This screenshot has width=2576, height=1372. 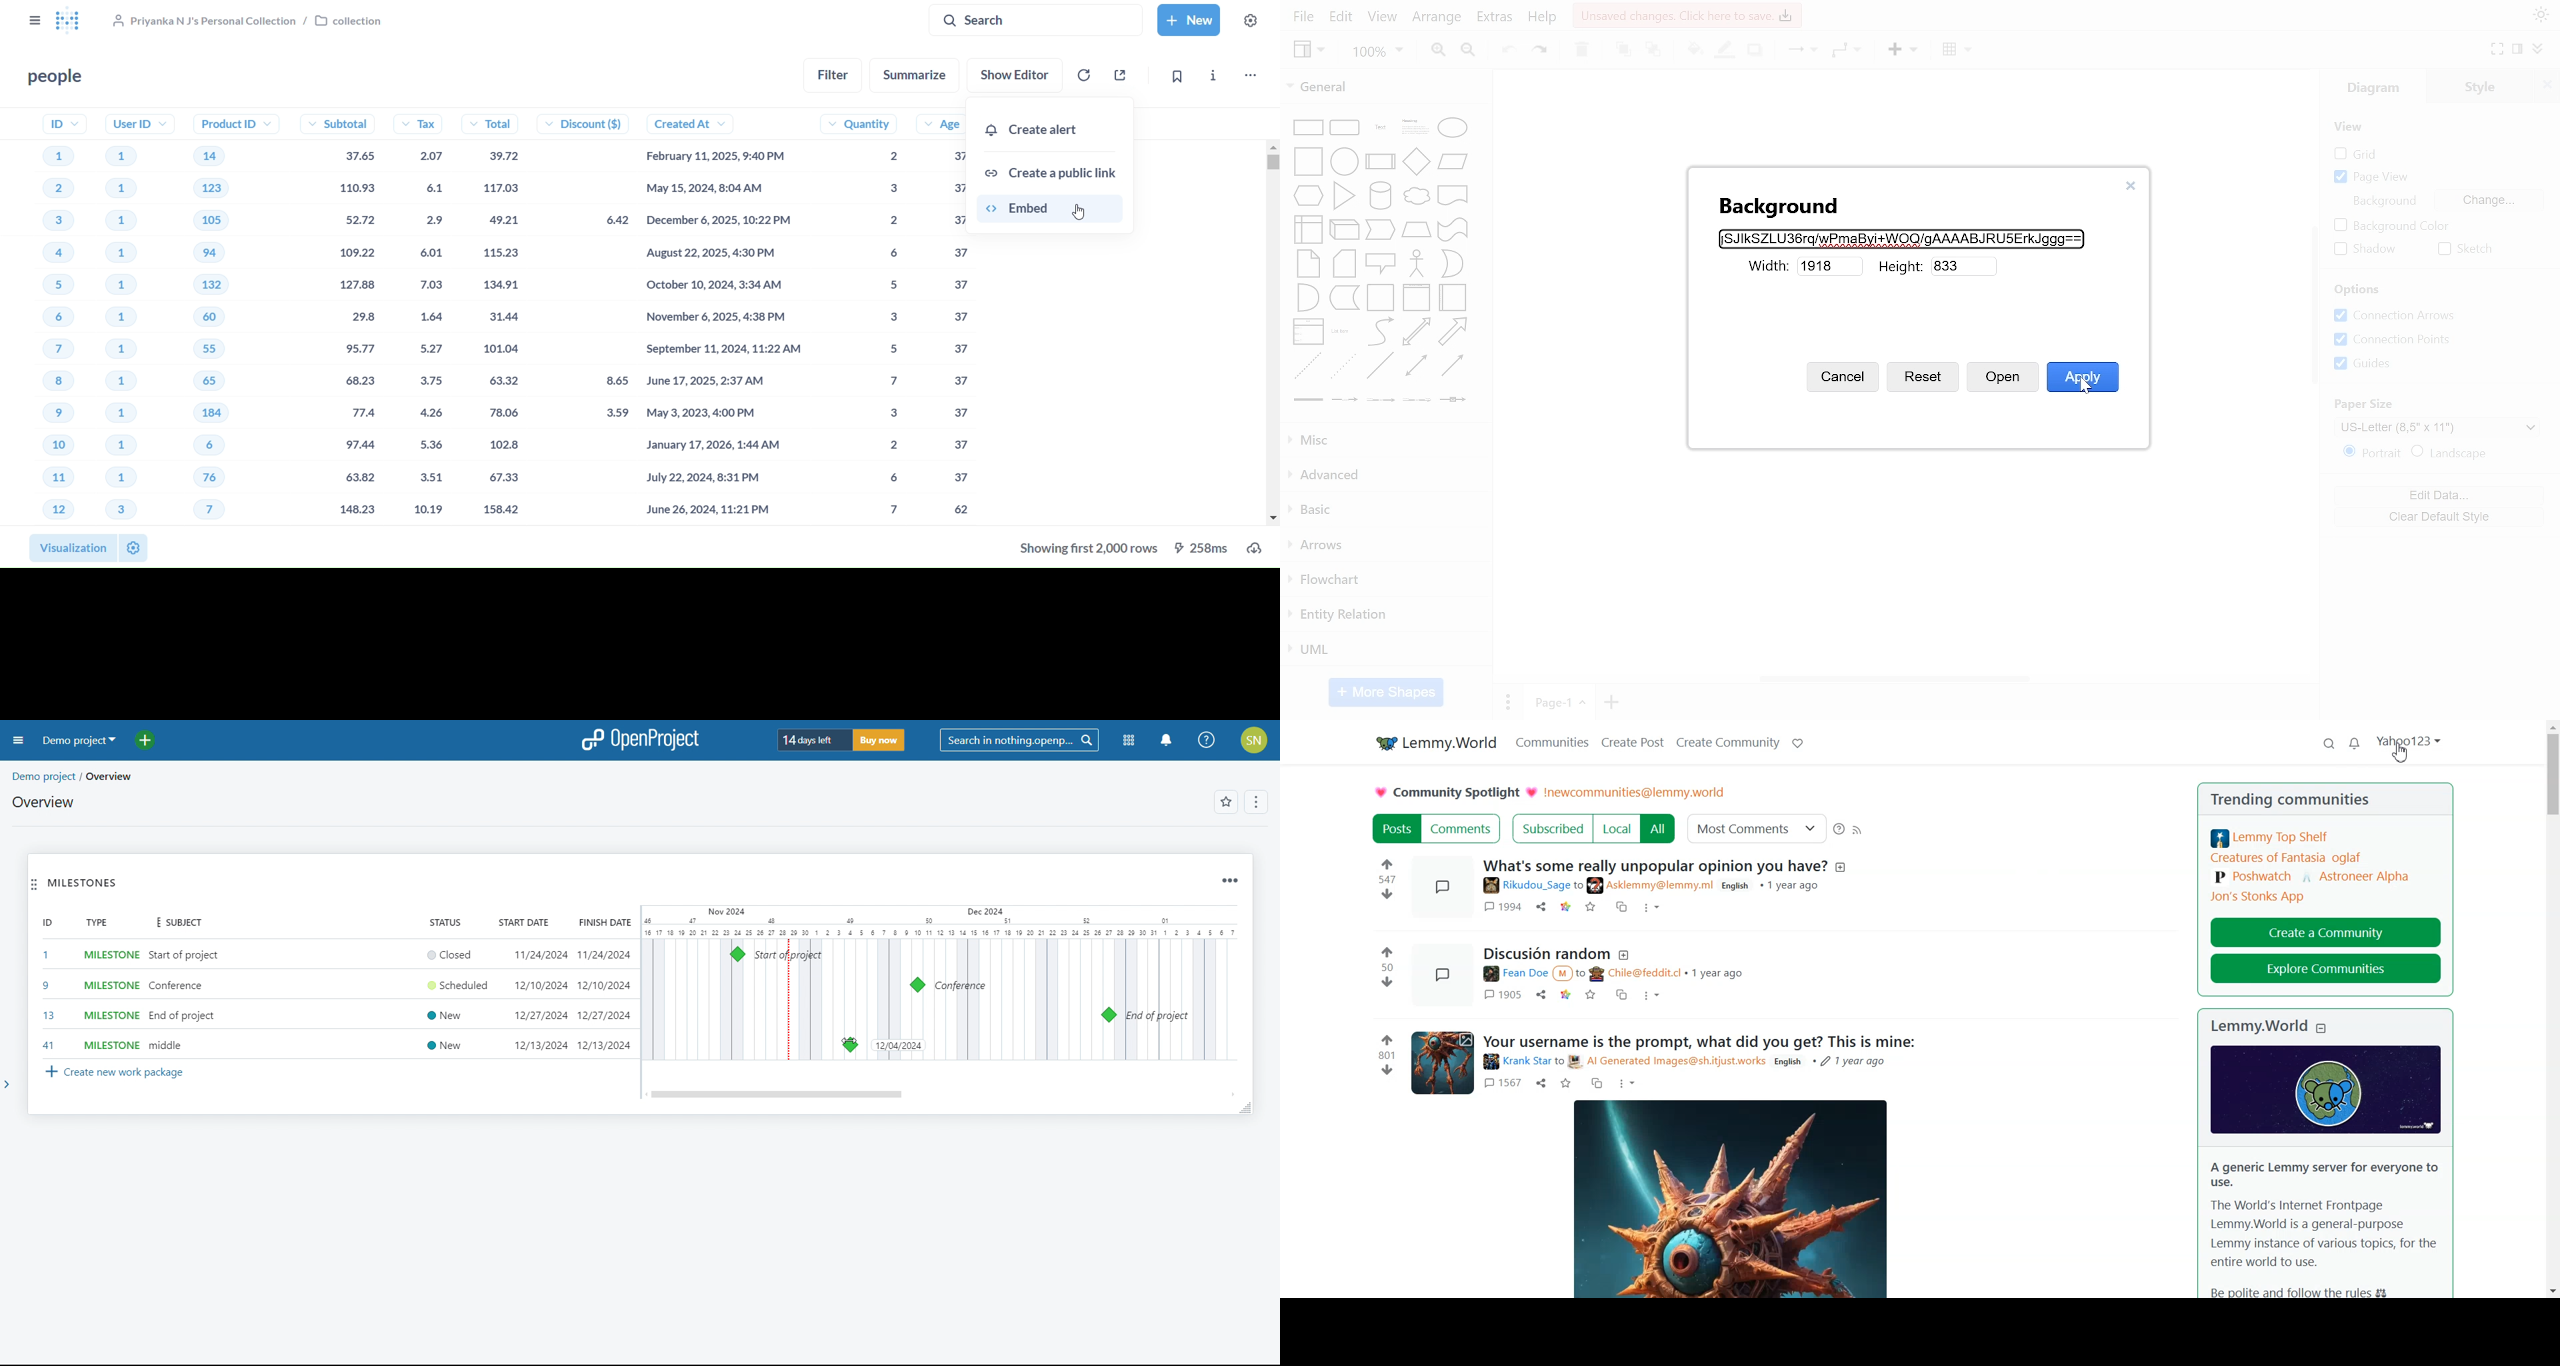 I want to click on shadow, so click(x=2362, y=250).